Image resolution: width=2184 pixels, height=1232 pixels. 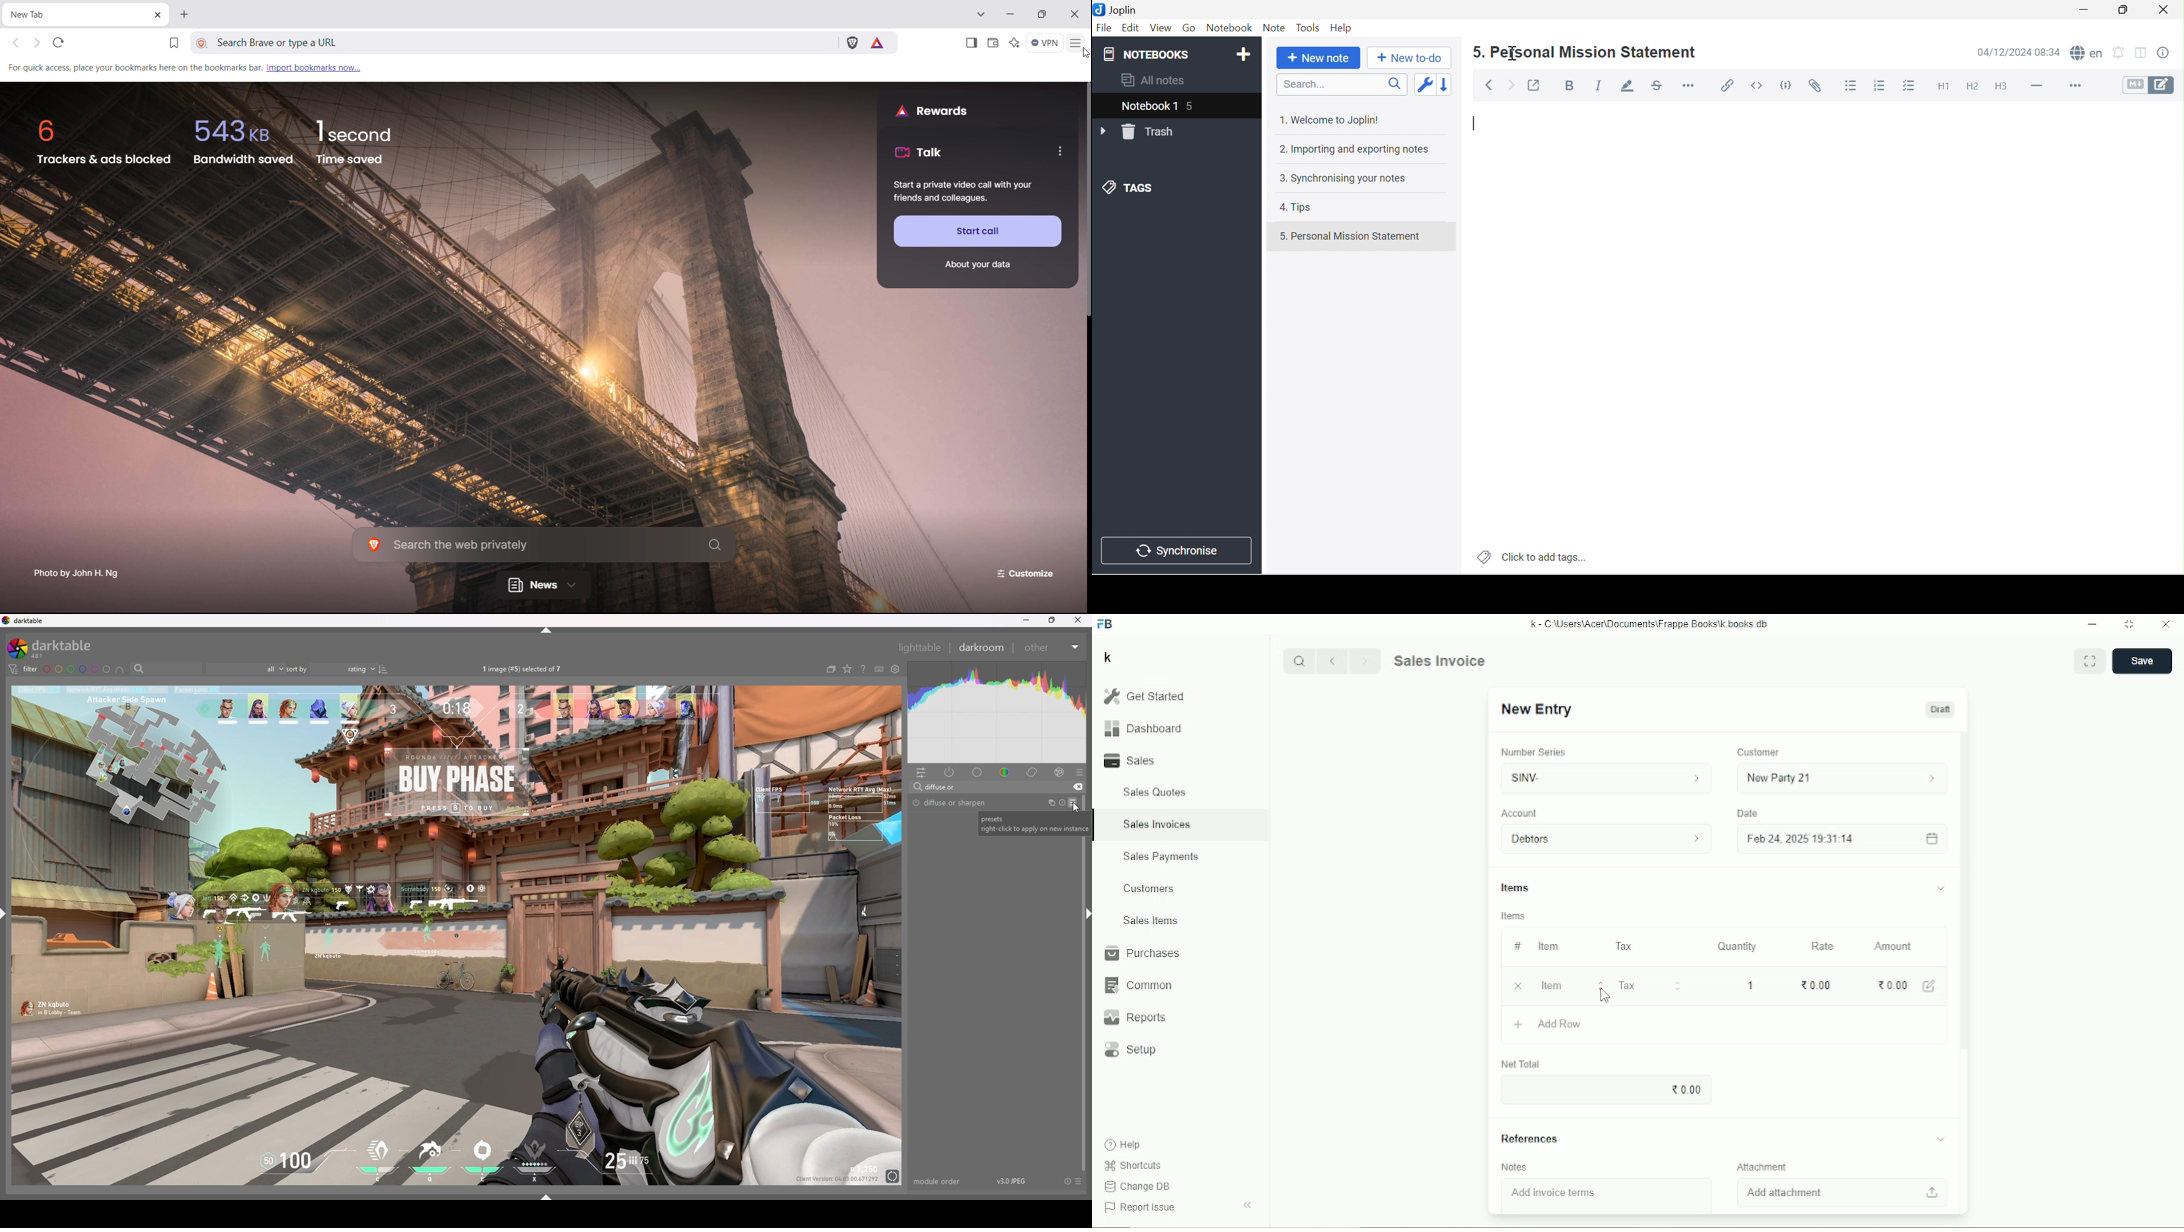 What do you see at coordinates (384, 670) in the screenshot?
I see `reverse sort order` at bounding box center [384, 670].